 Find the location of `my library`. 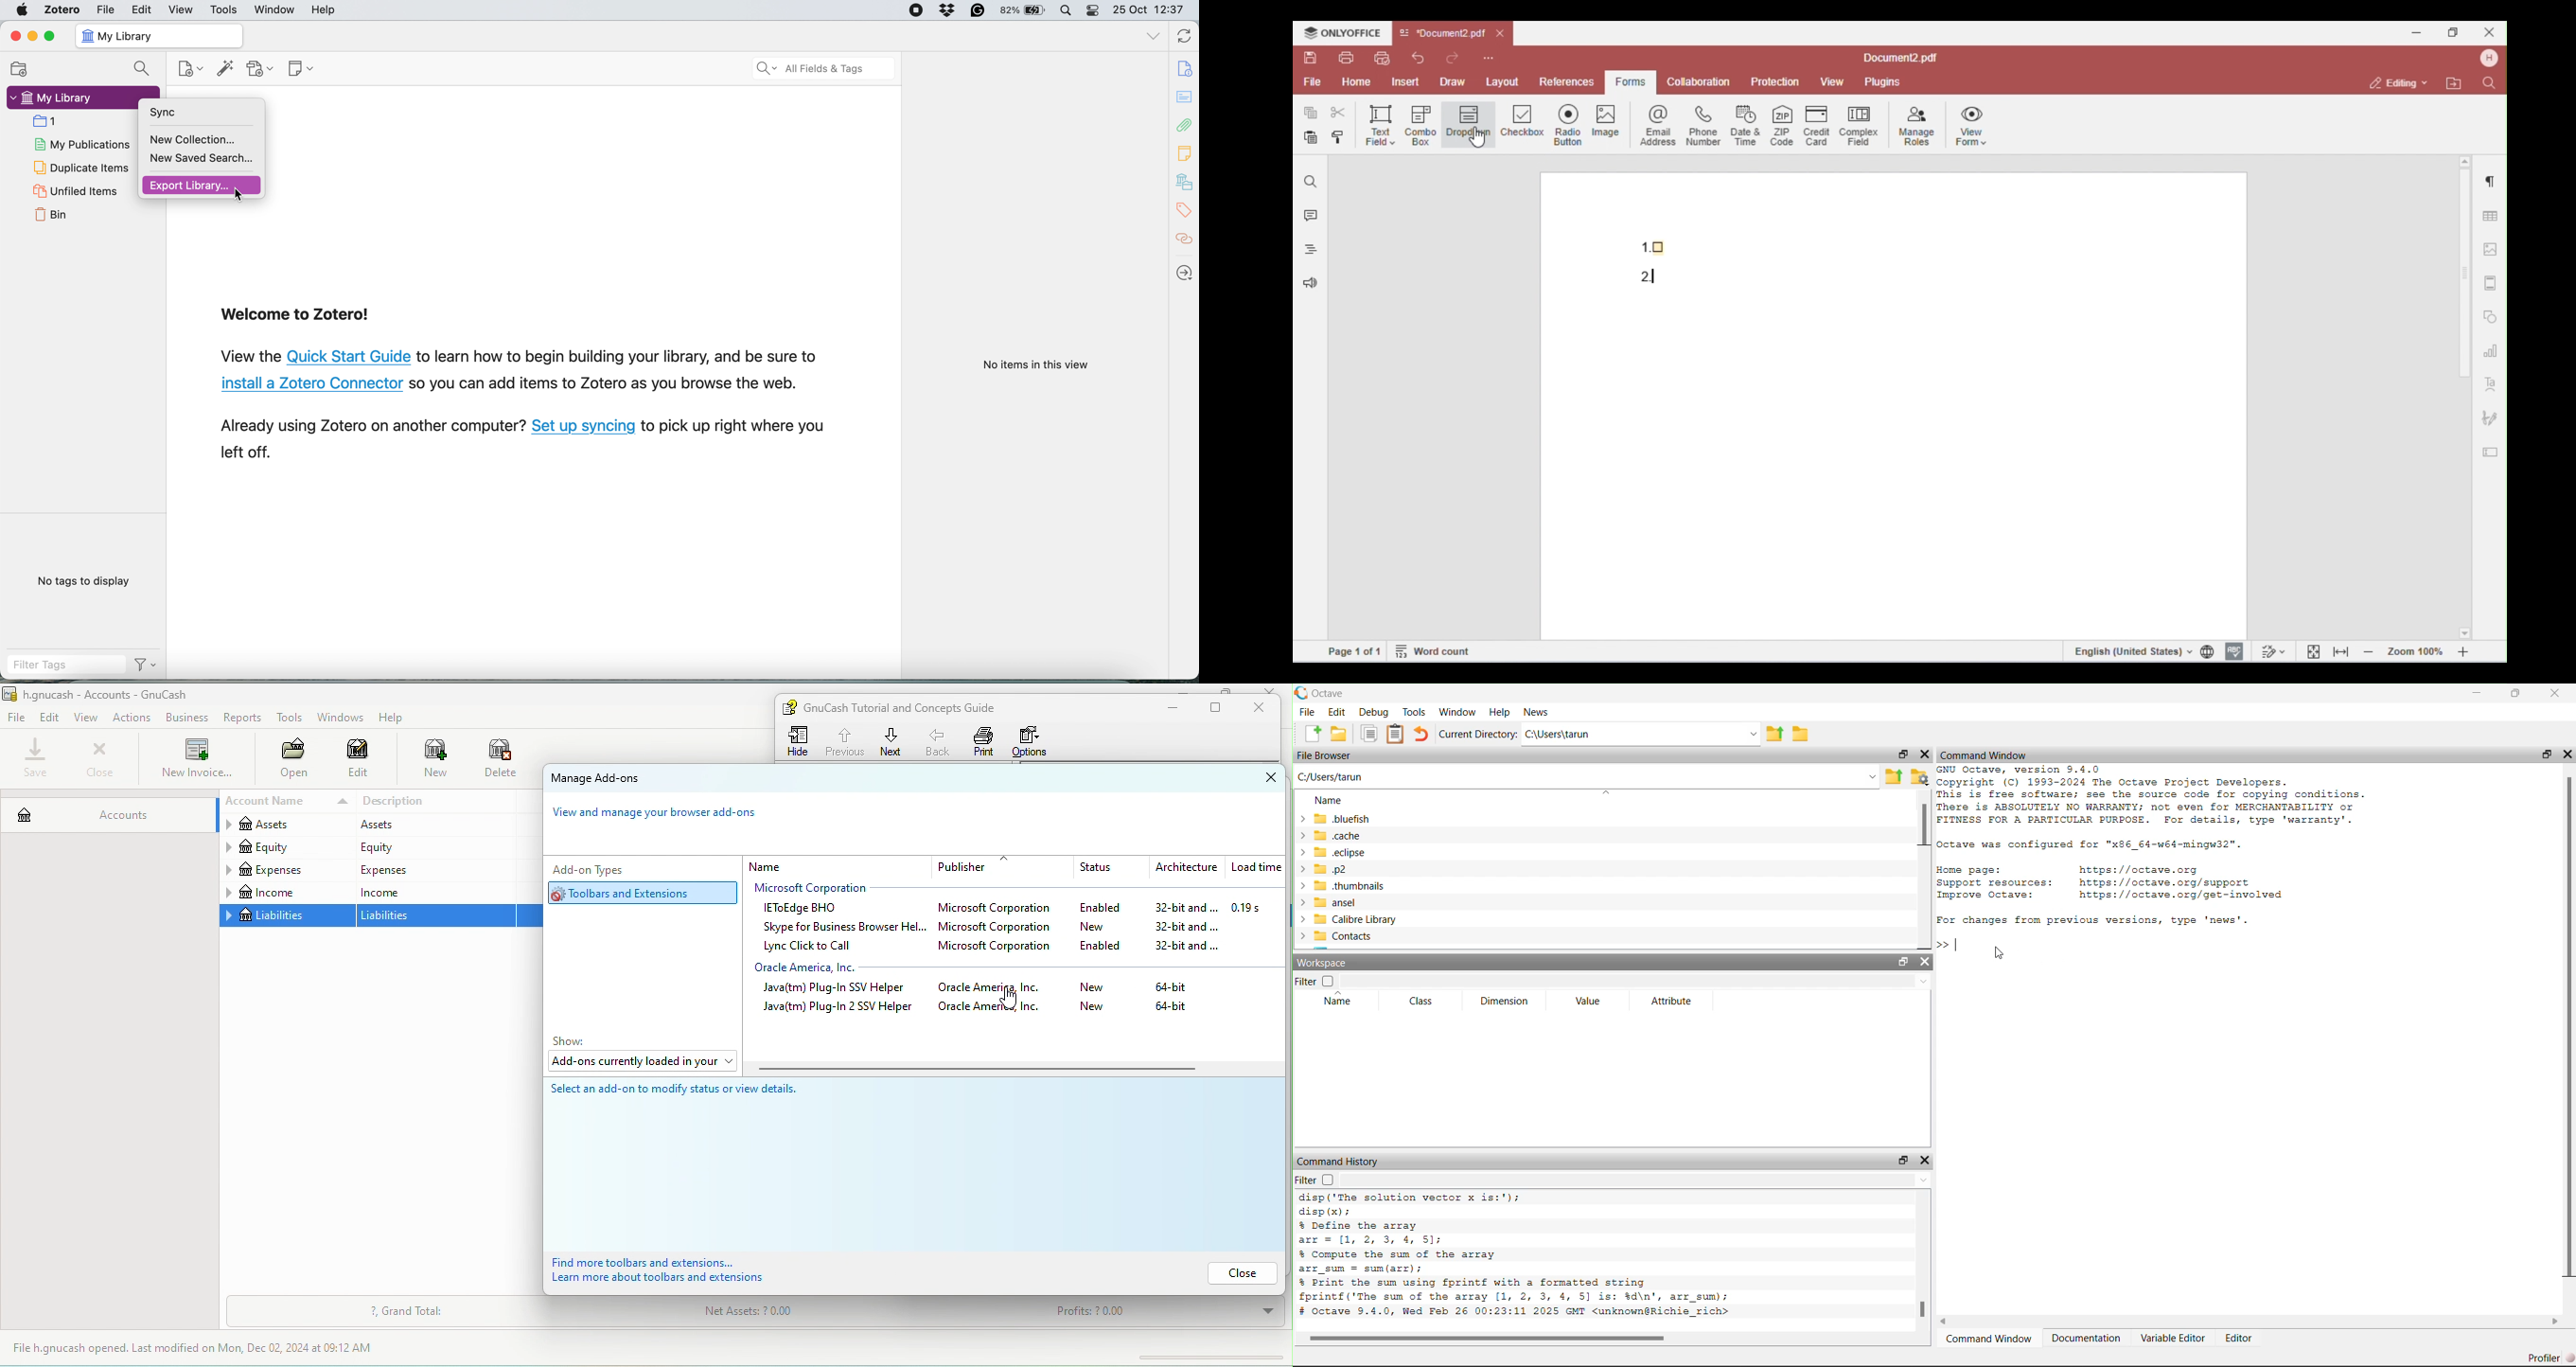

my library is located at coordinates (159, 36).